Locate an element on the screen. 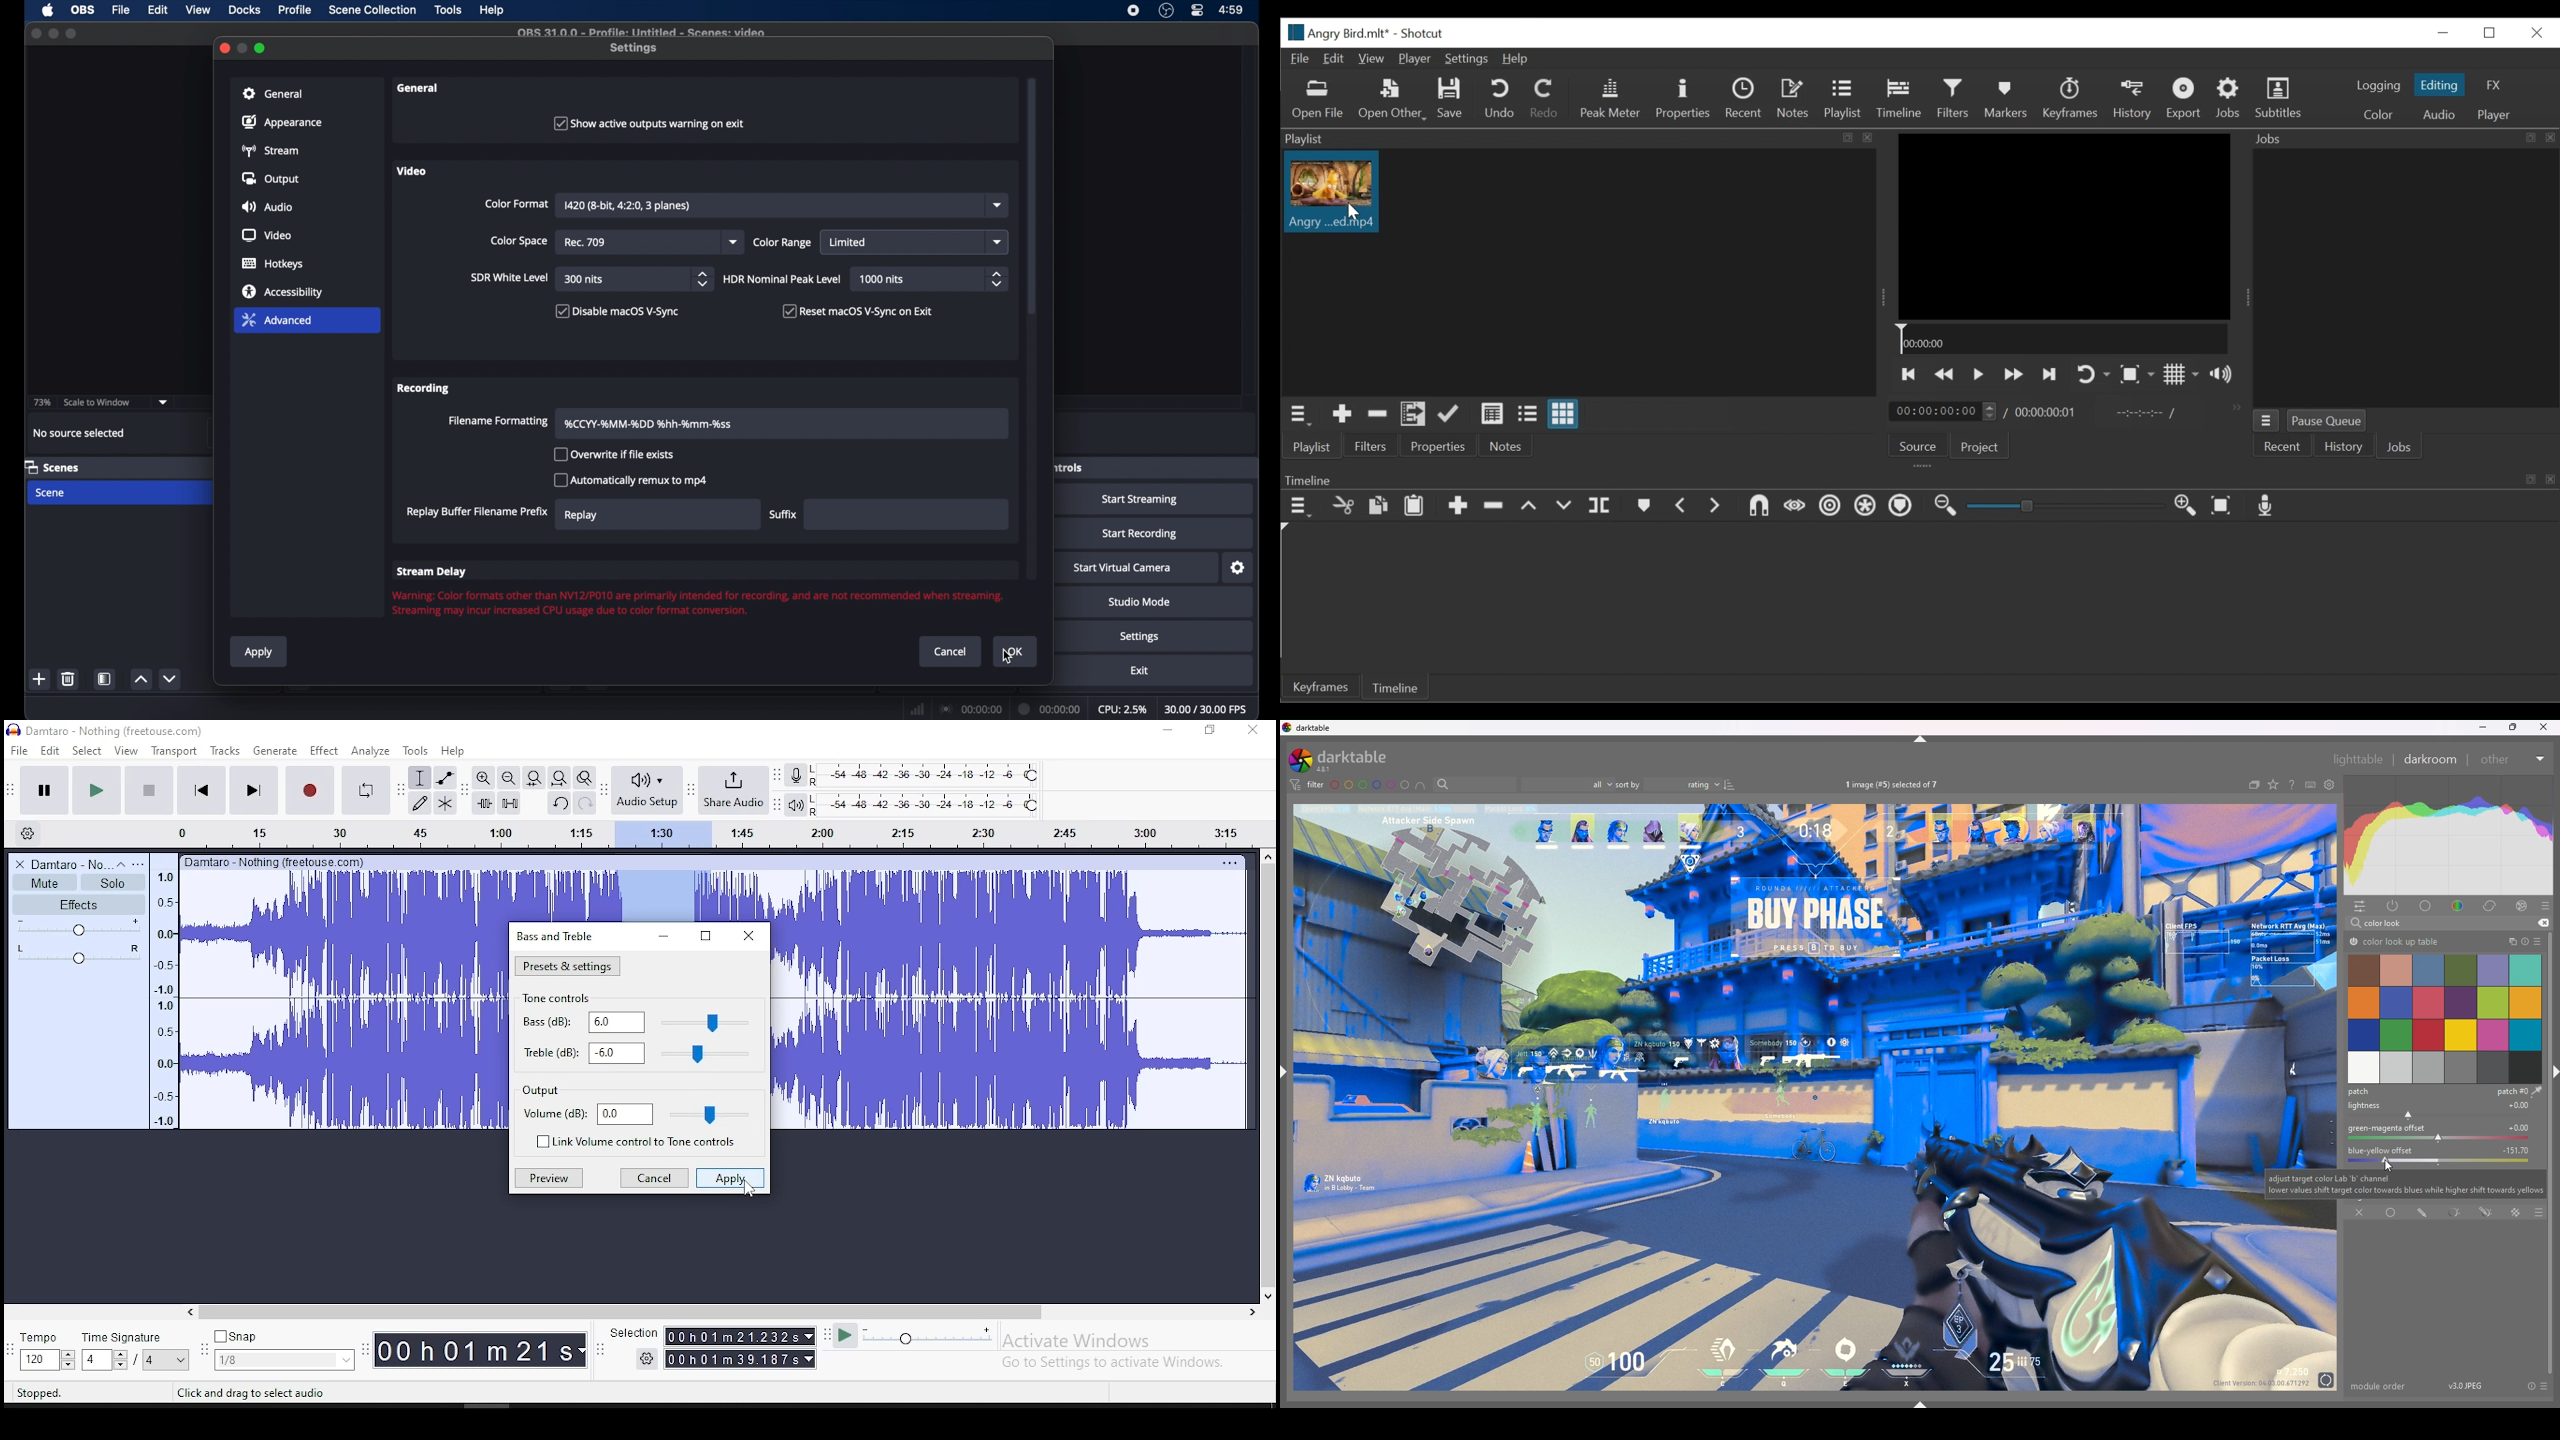 The width and height of the screenshot is (2576, 1456). Current duration is located at coordinates (1942, 411).